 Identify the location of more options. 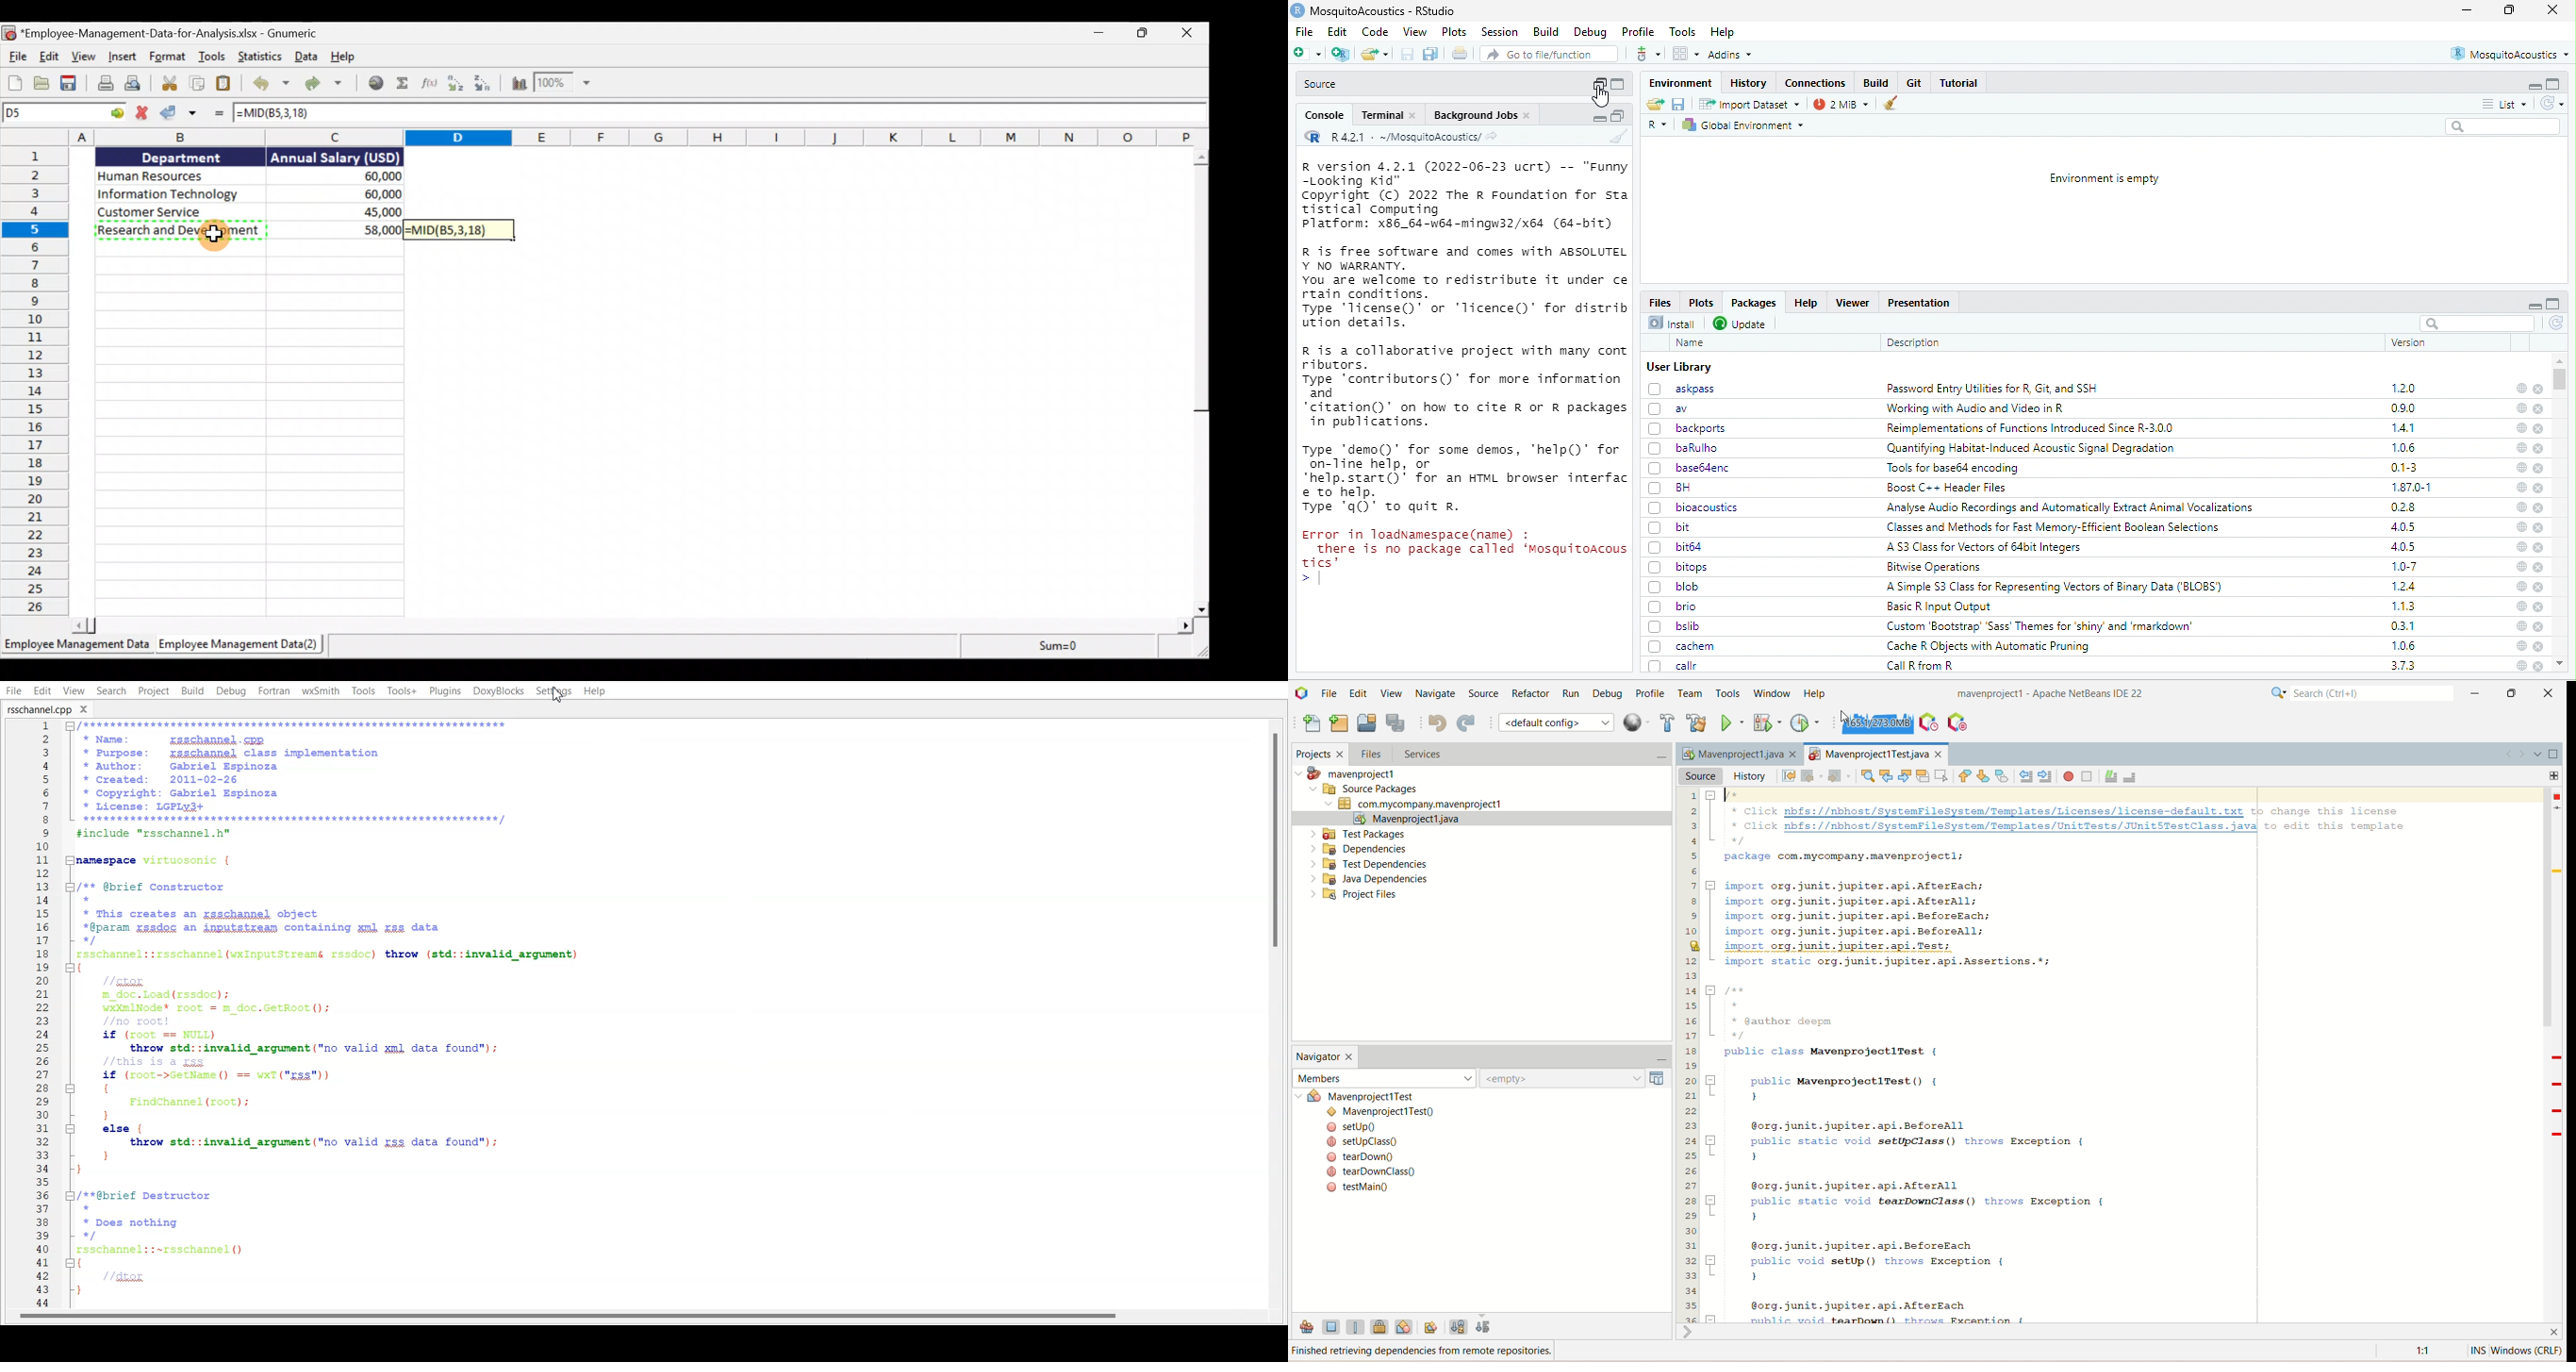
(1647, 53).